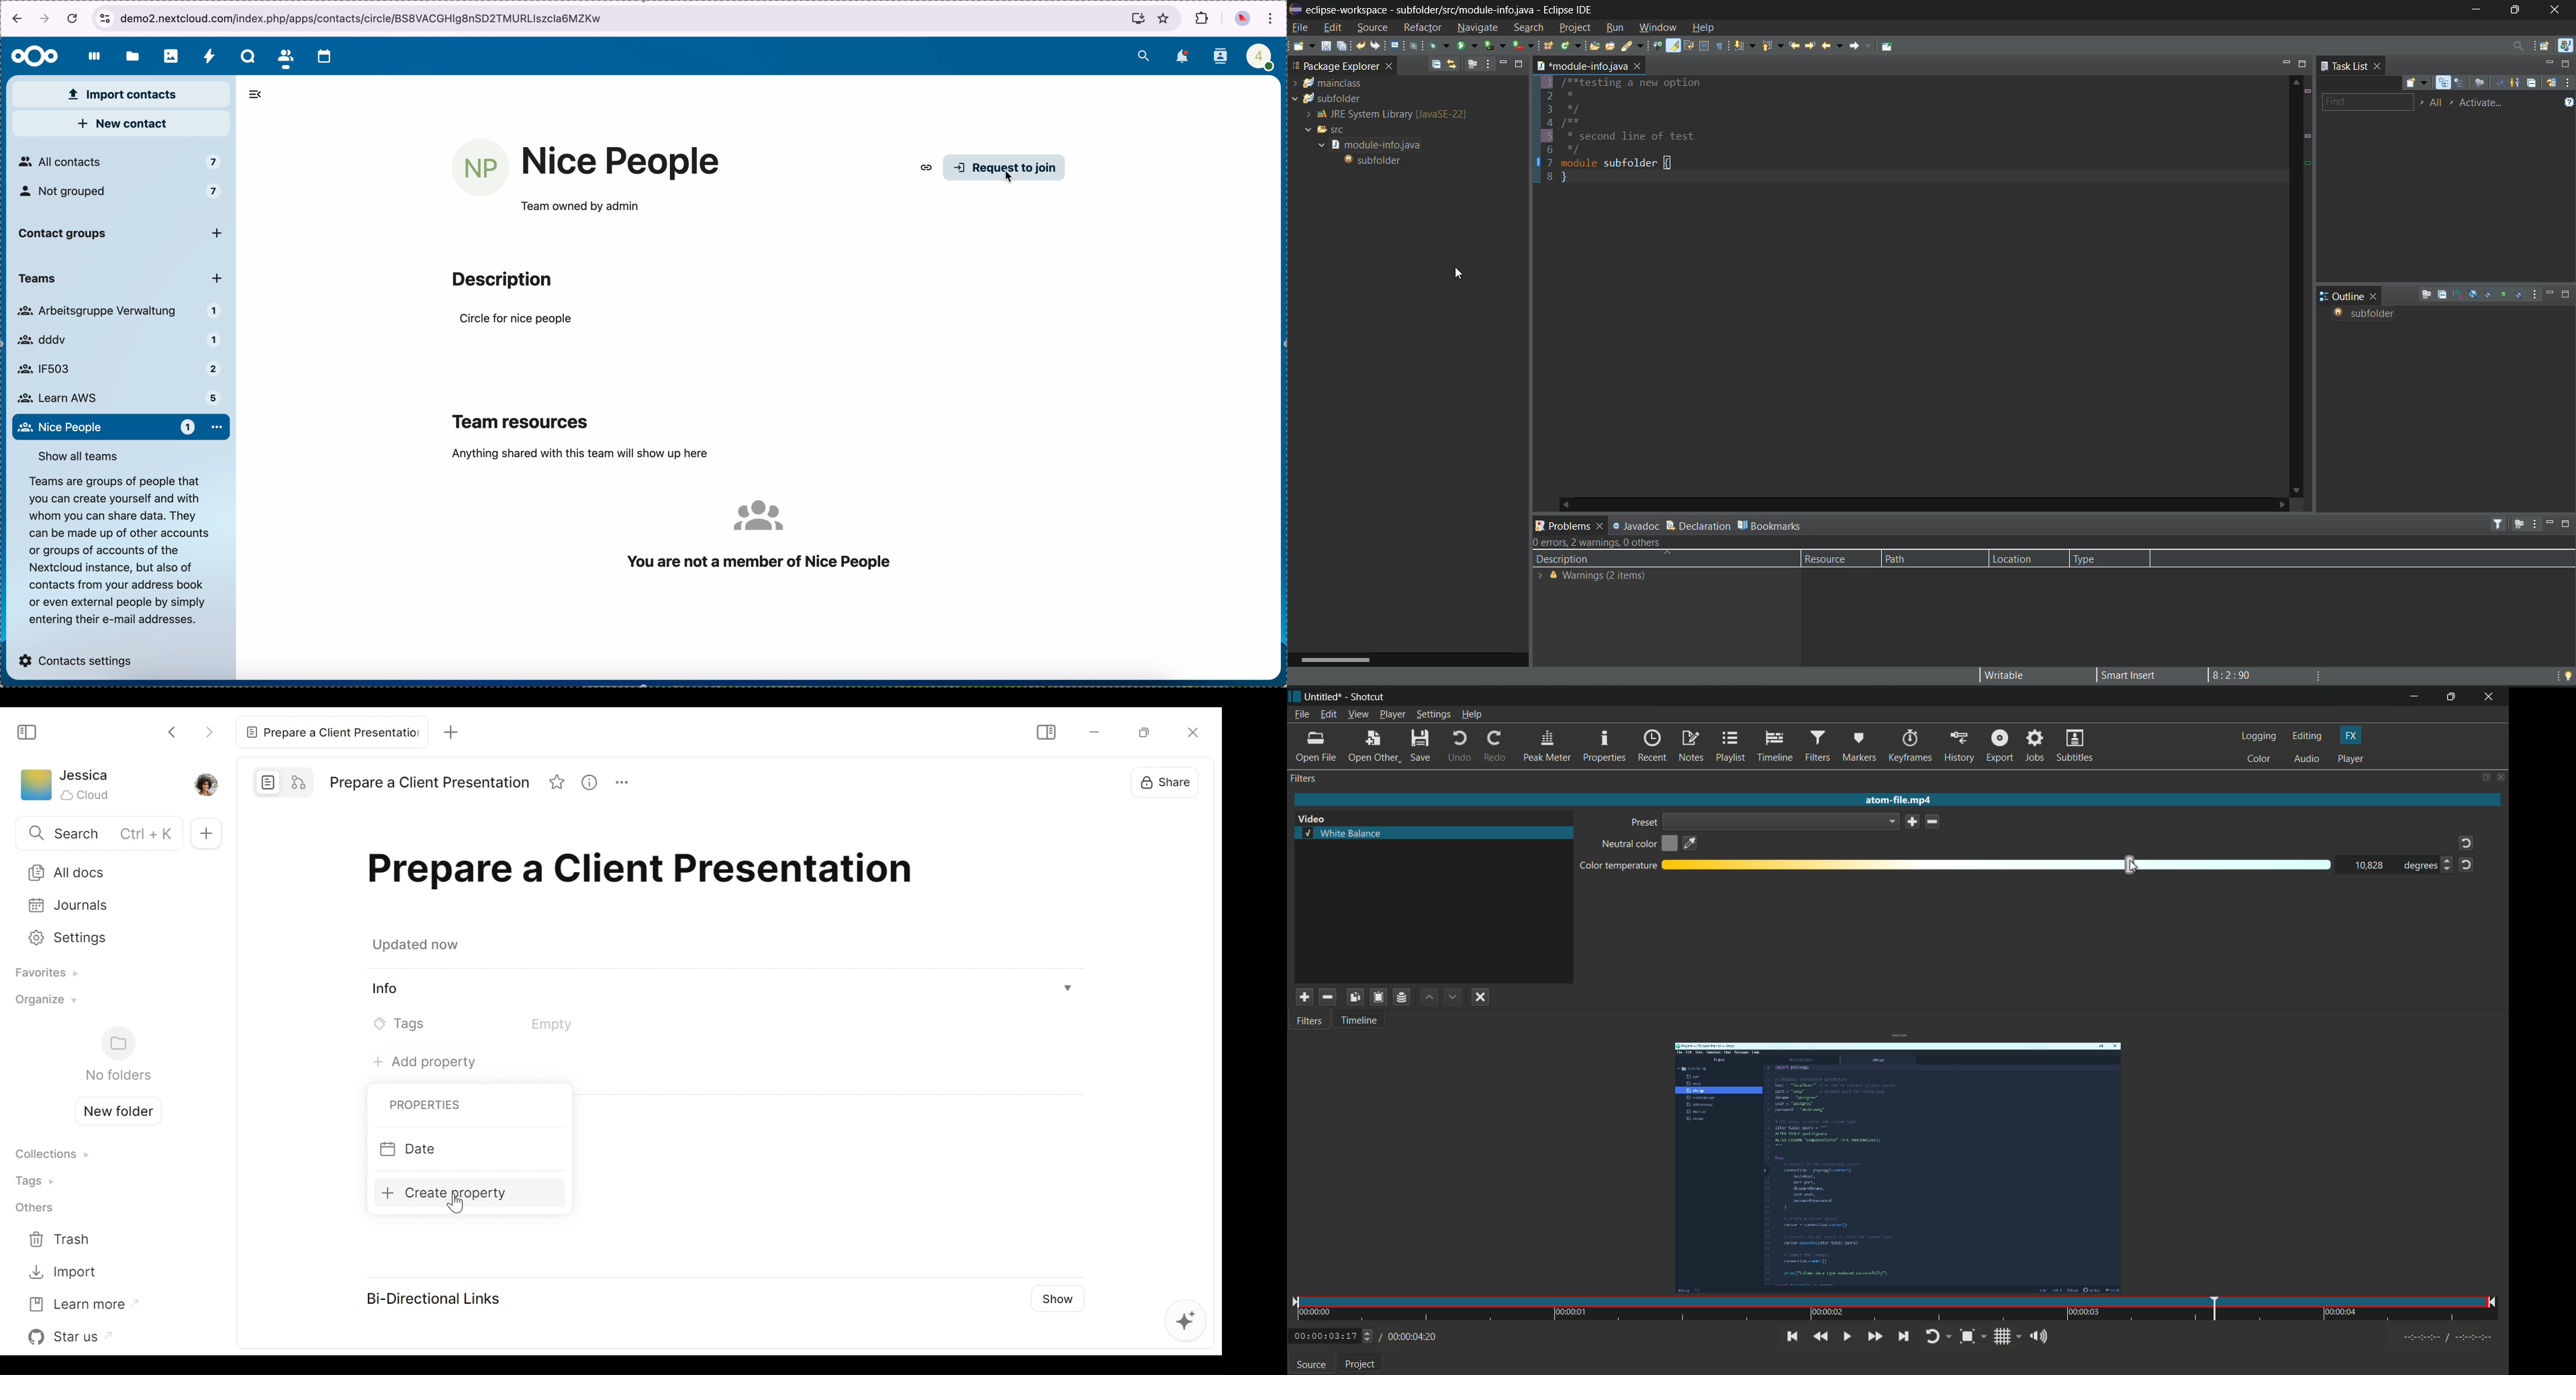 Image resolution: width=2576 pixels, height=1400 pixels. Describe the element at coordinates (1782, 821) in the screenshot. I see `dropdown` at that location.